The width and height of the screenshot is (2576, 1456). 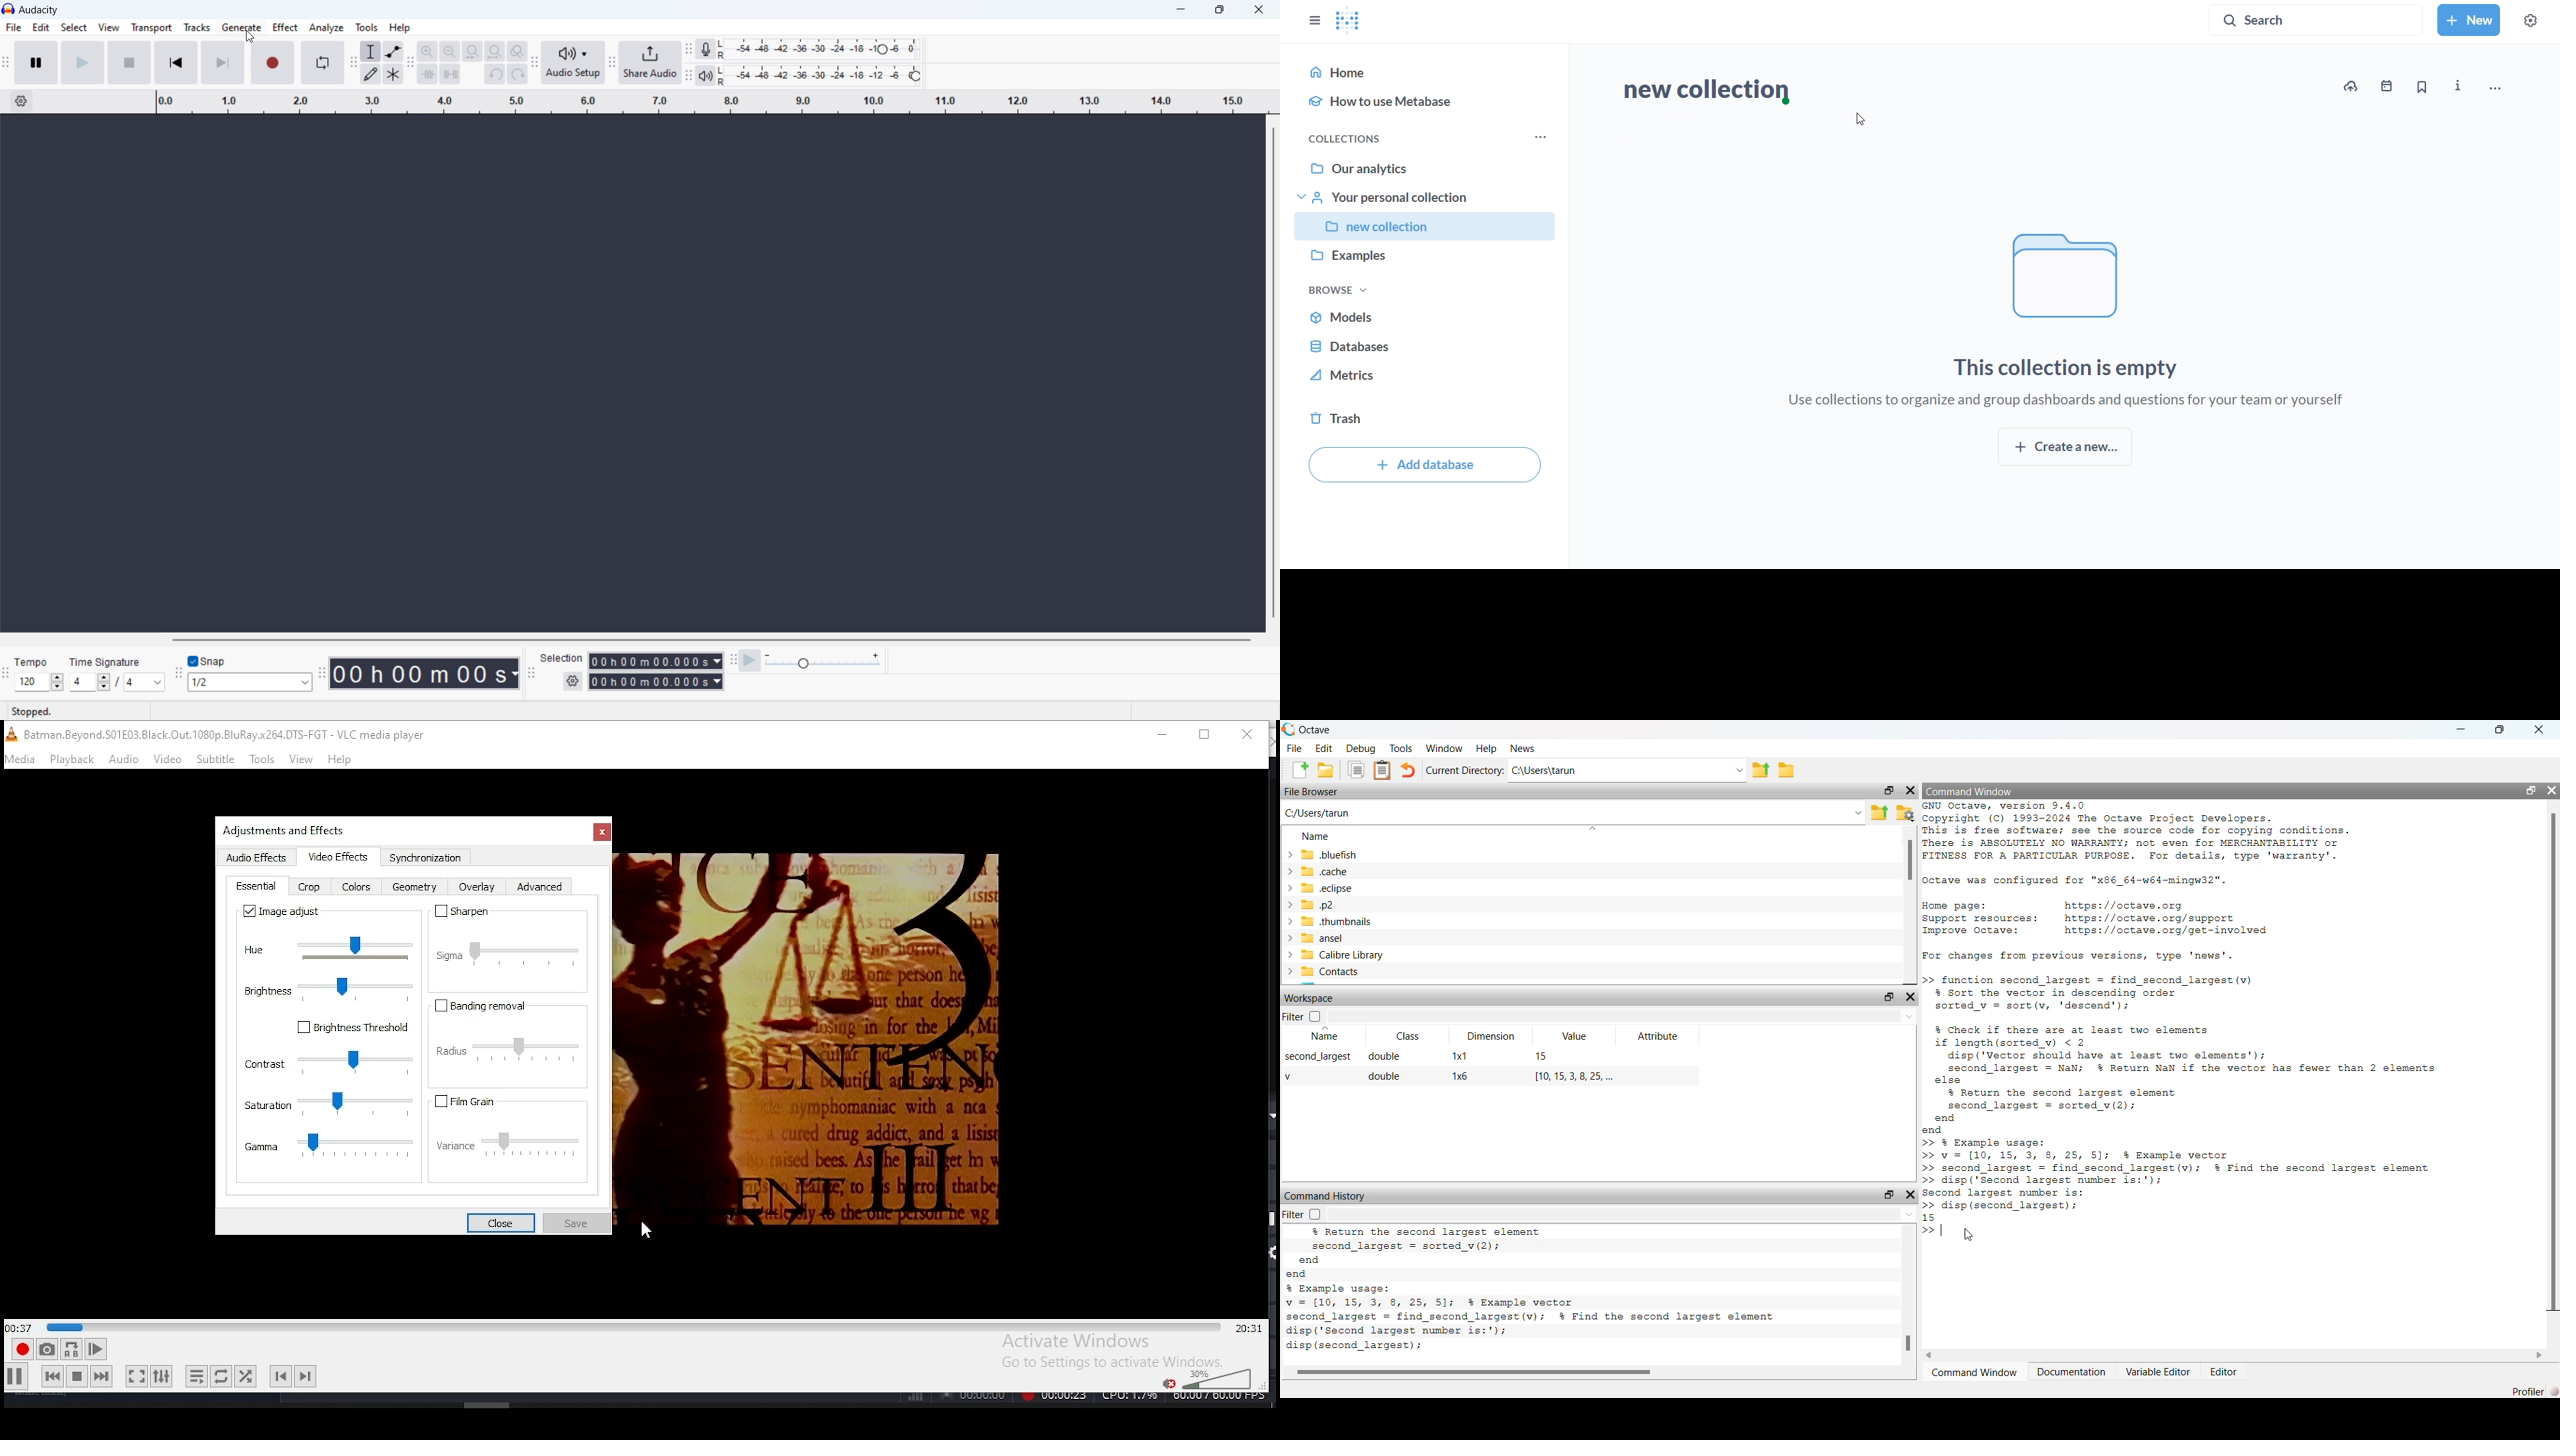 I want to click on playback meter toolbar, so click(x=689, y=77).